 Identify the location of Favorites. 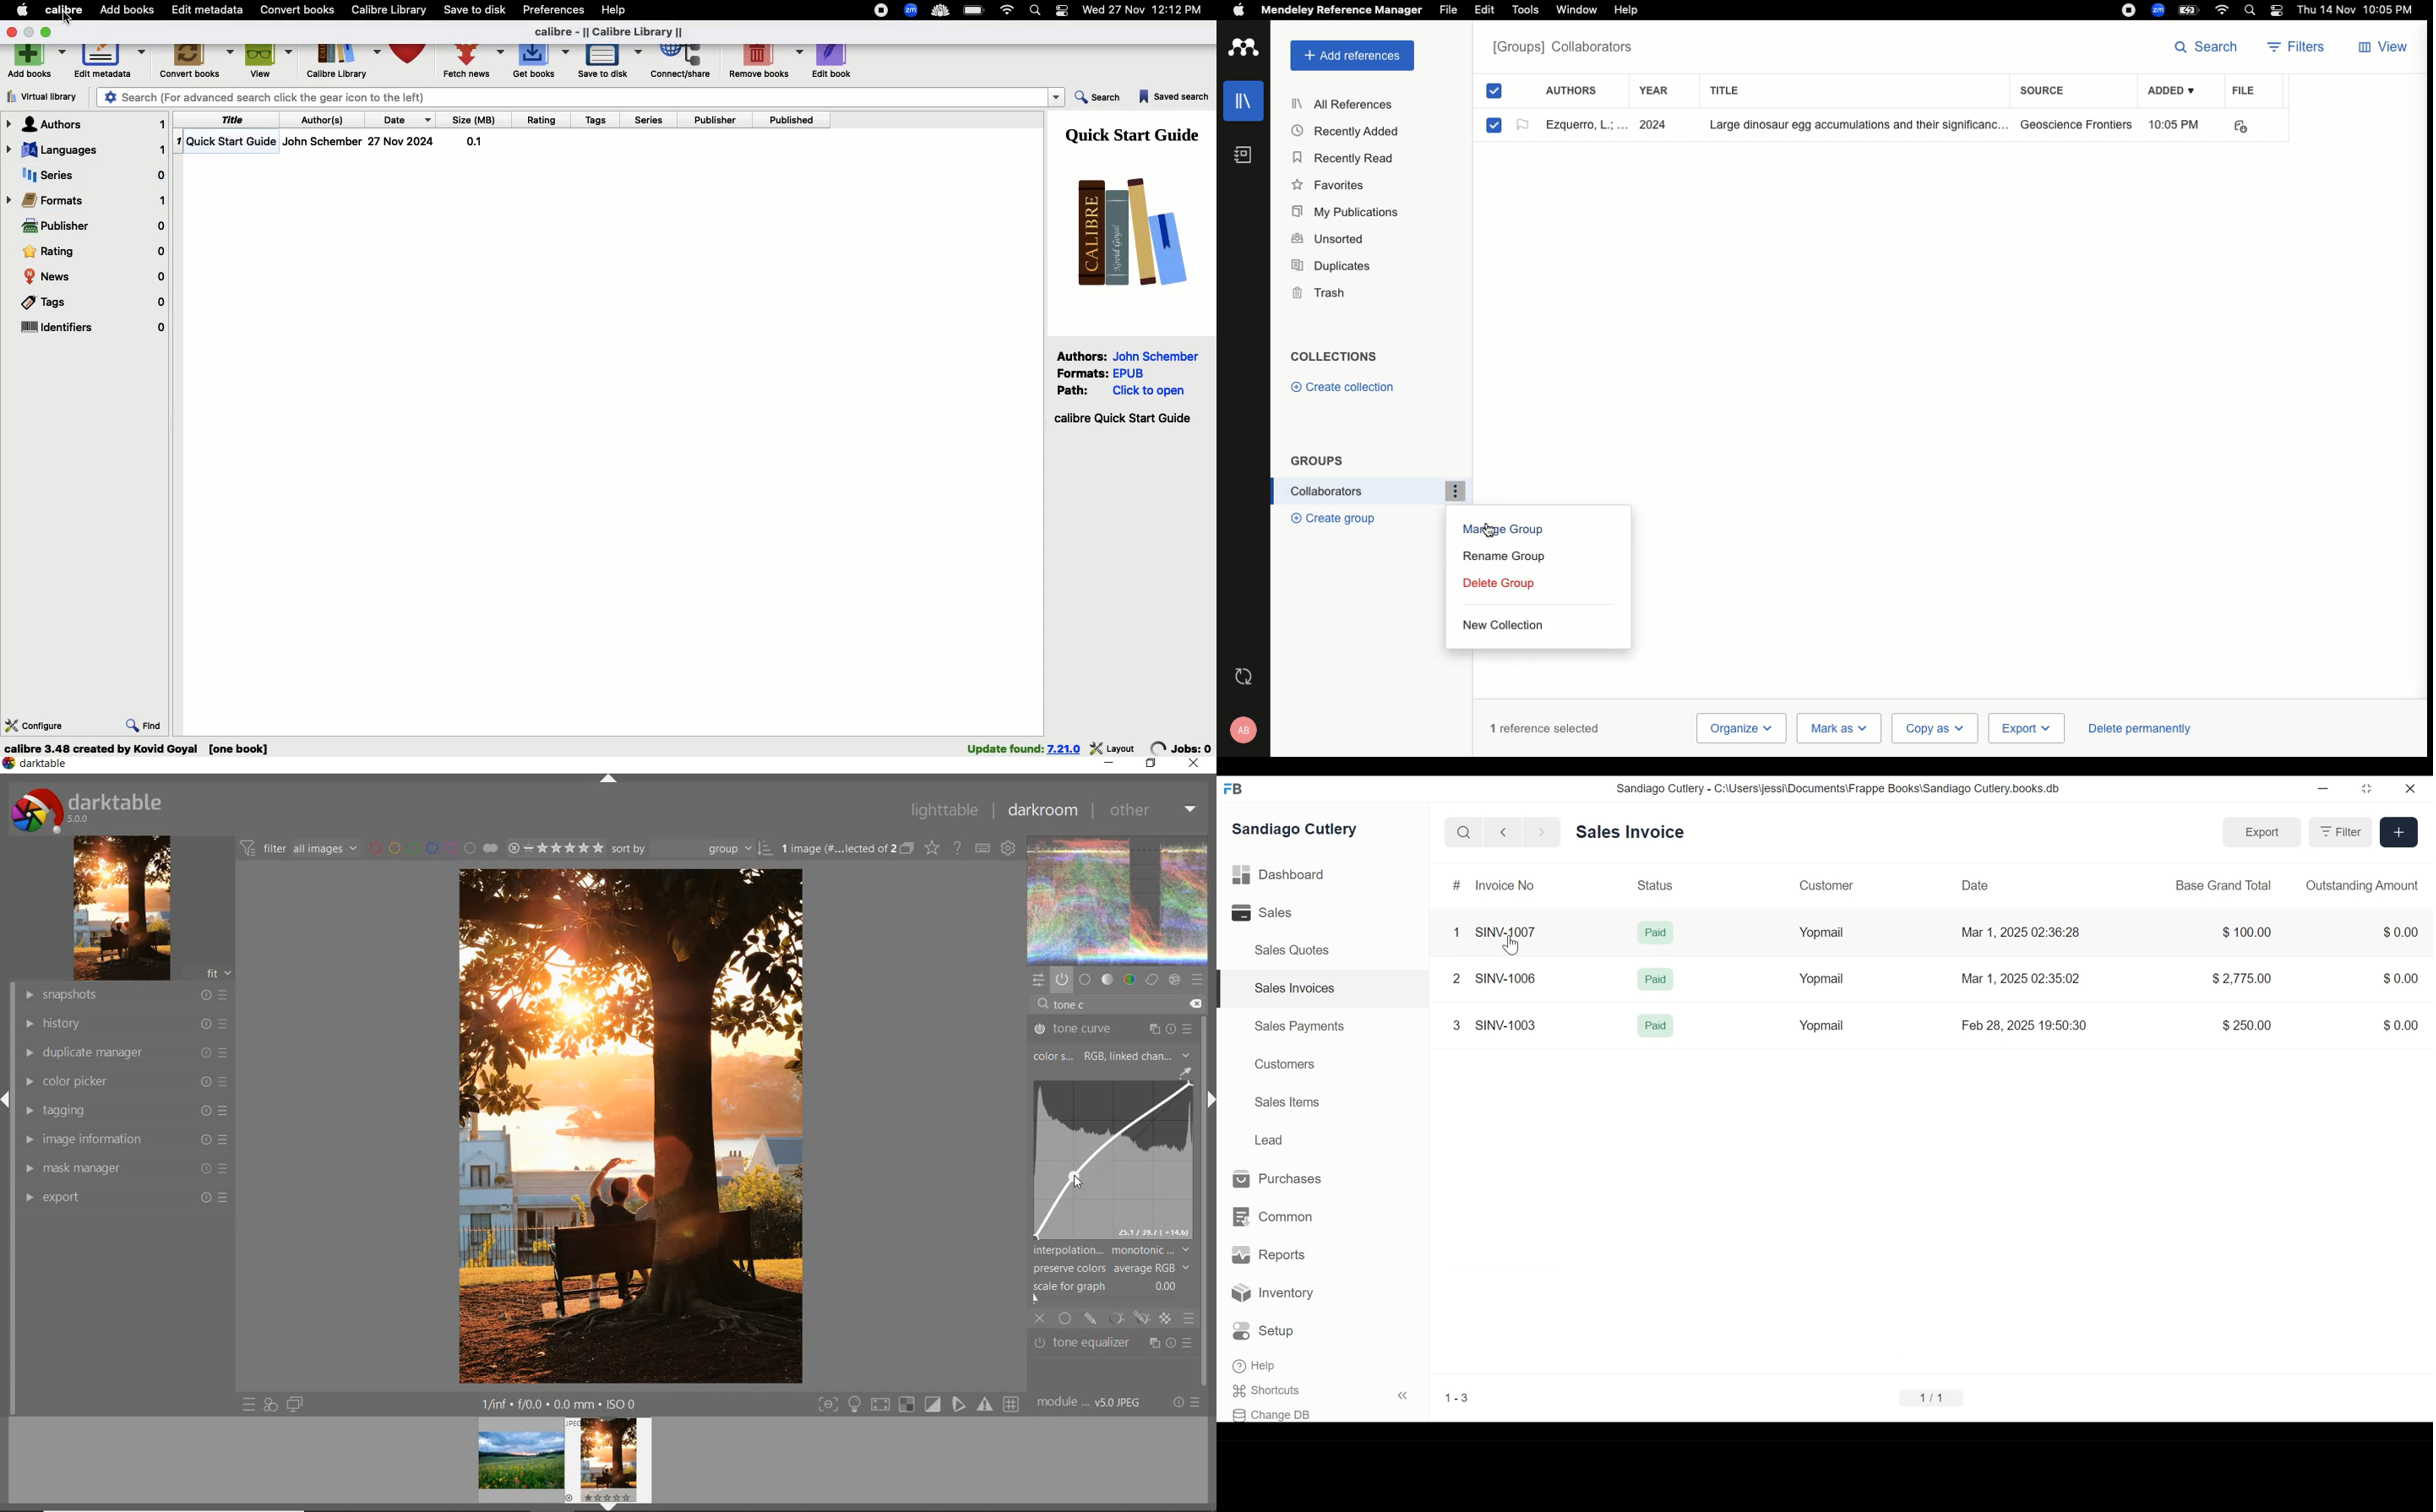
(1330, 187).